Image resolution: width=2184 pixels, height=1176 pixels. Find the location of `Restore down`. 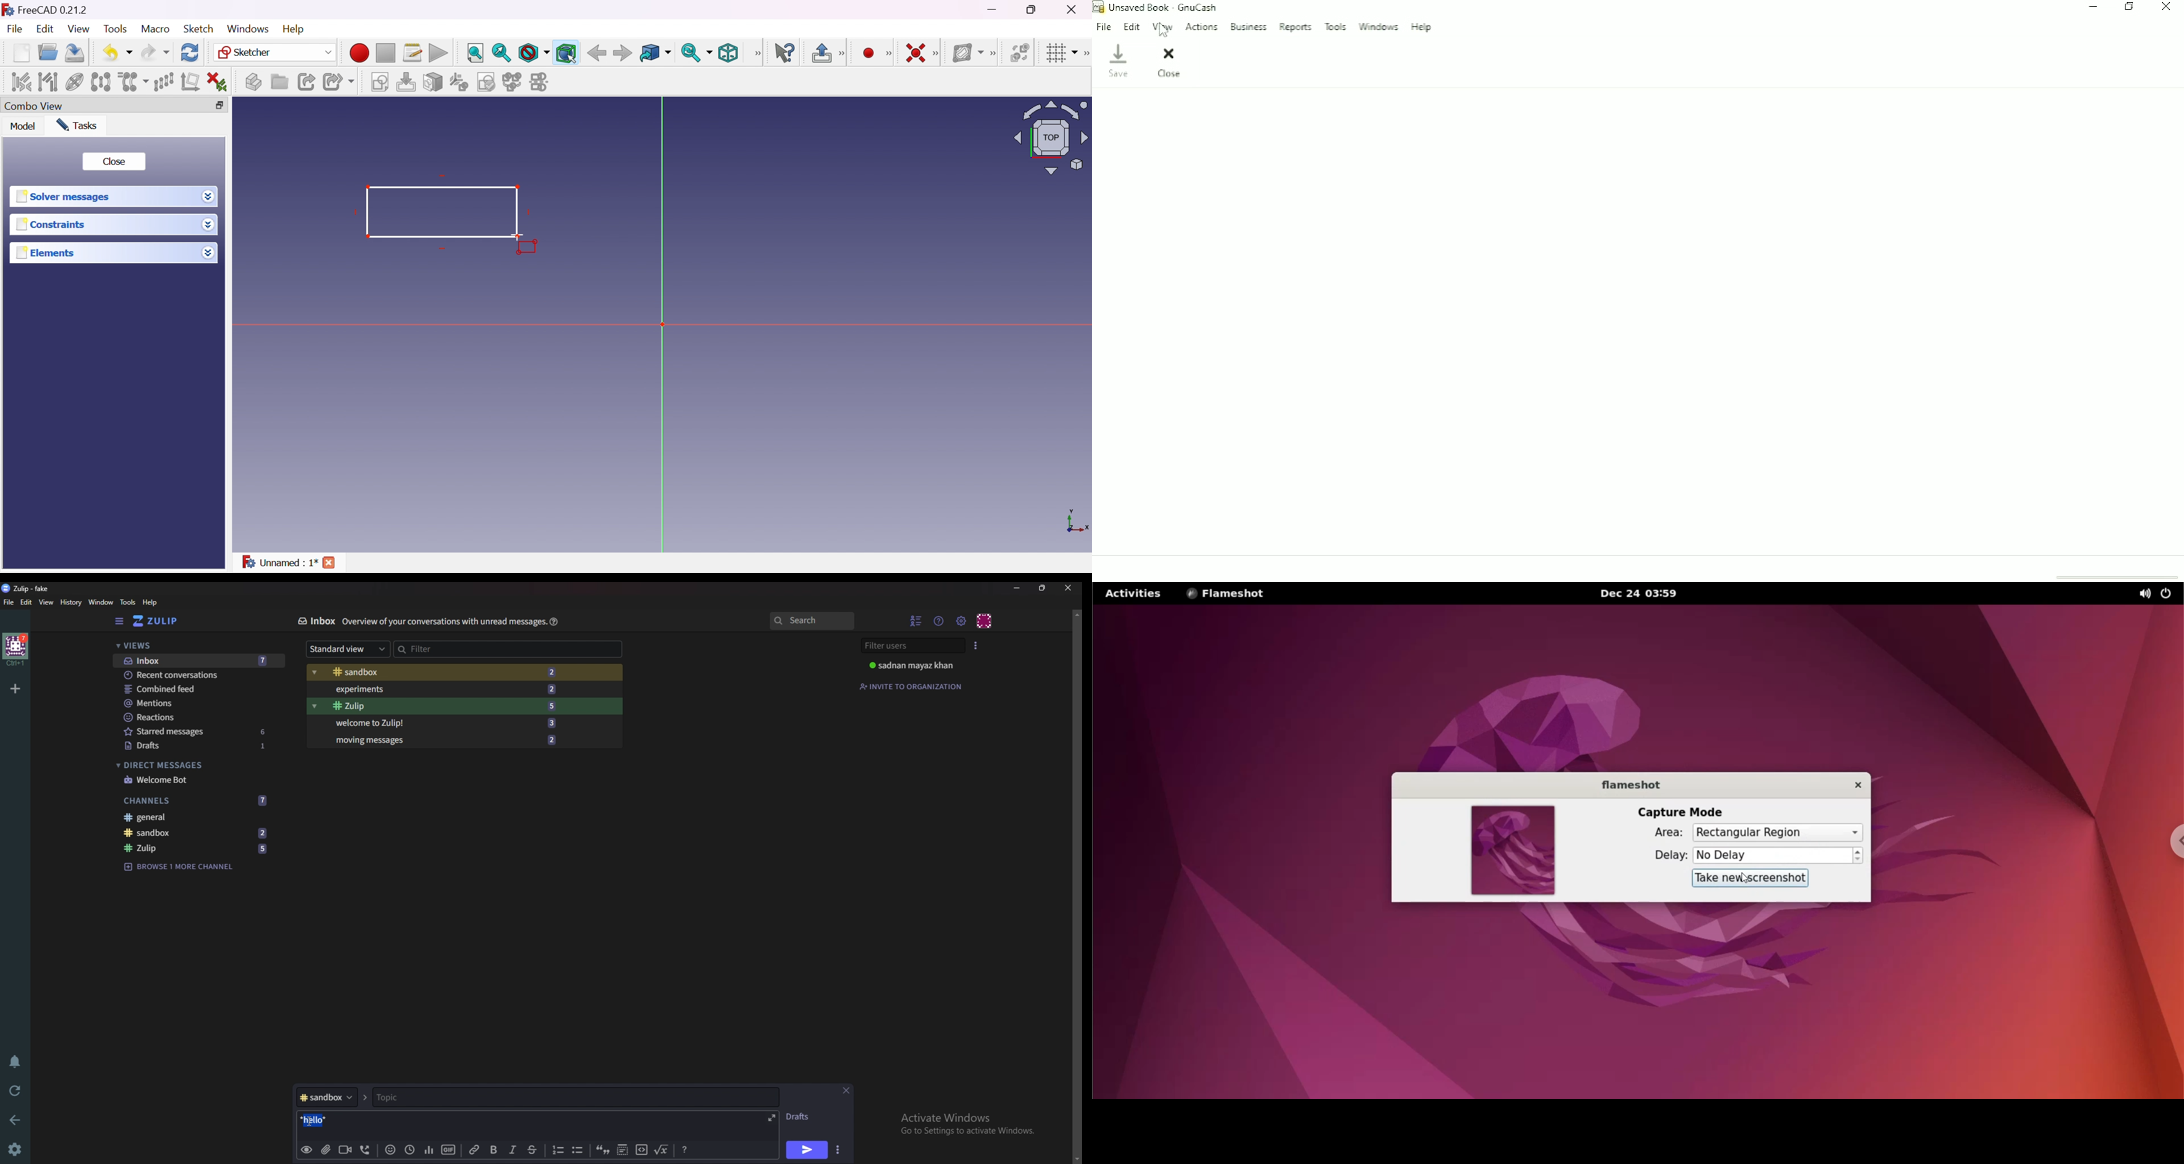

Restore down is located at coordinates (1033, 10).